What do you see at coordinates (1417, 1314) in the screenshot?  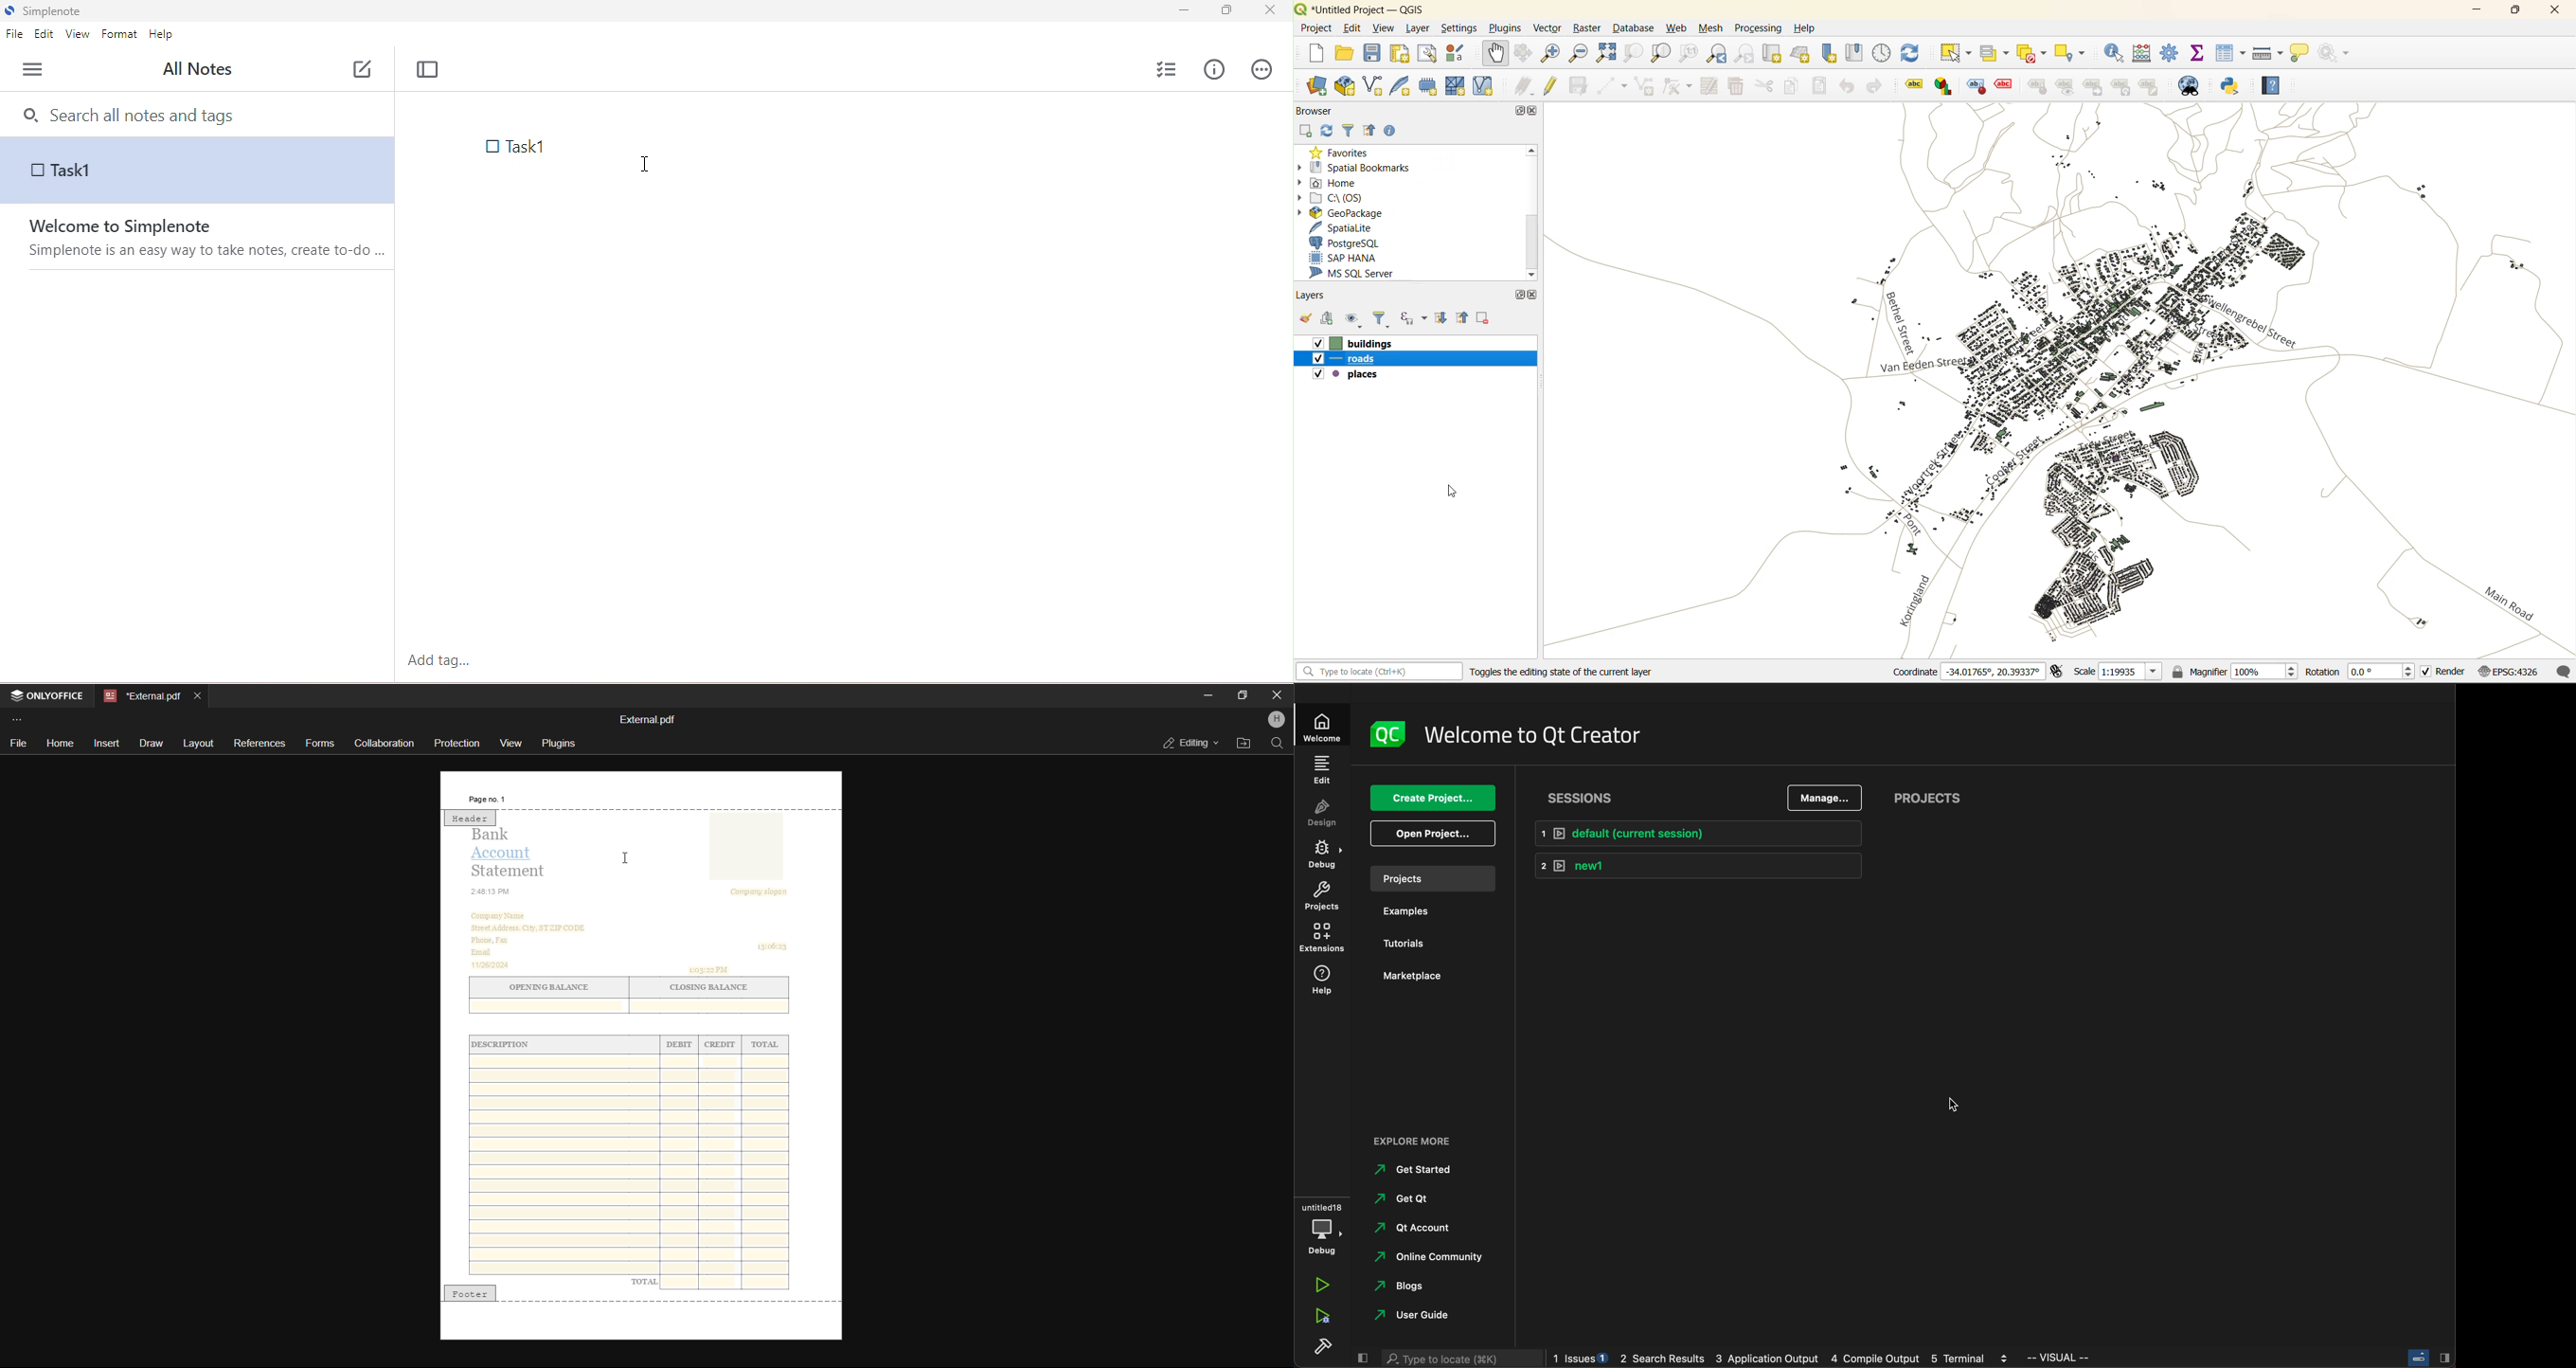 I see `guide` at bounding box center [1417, 1314].